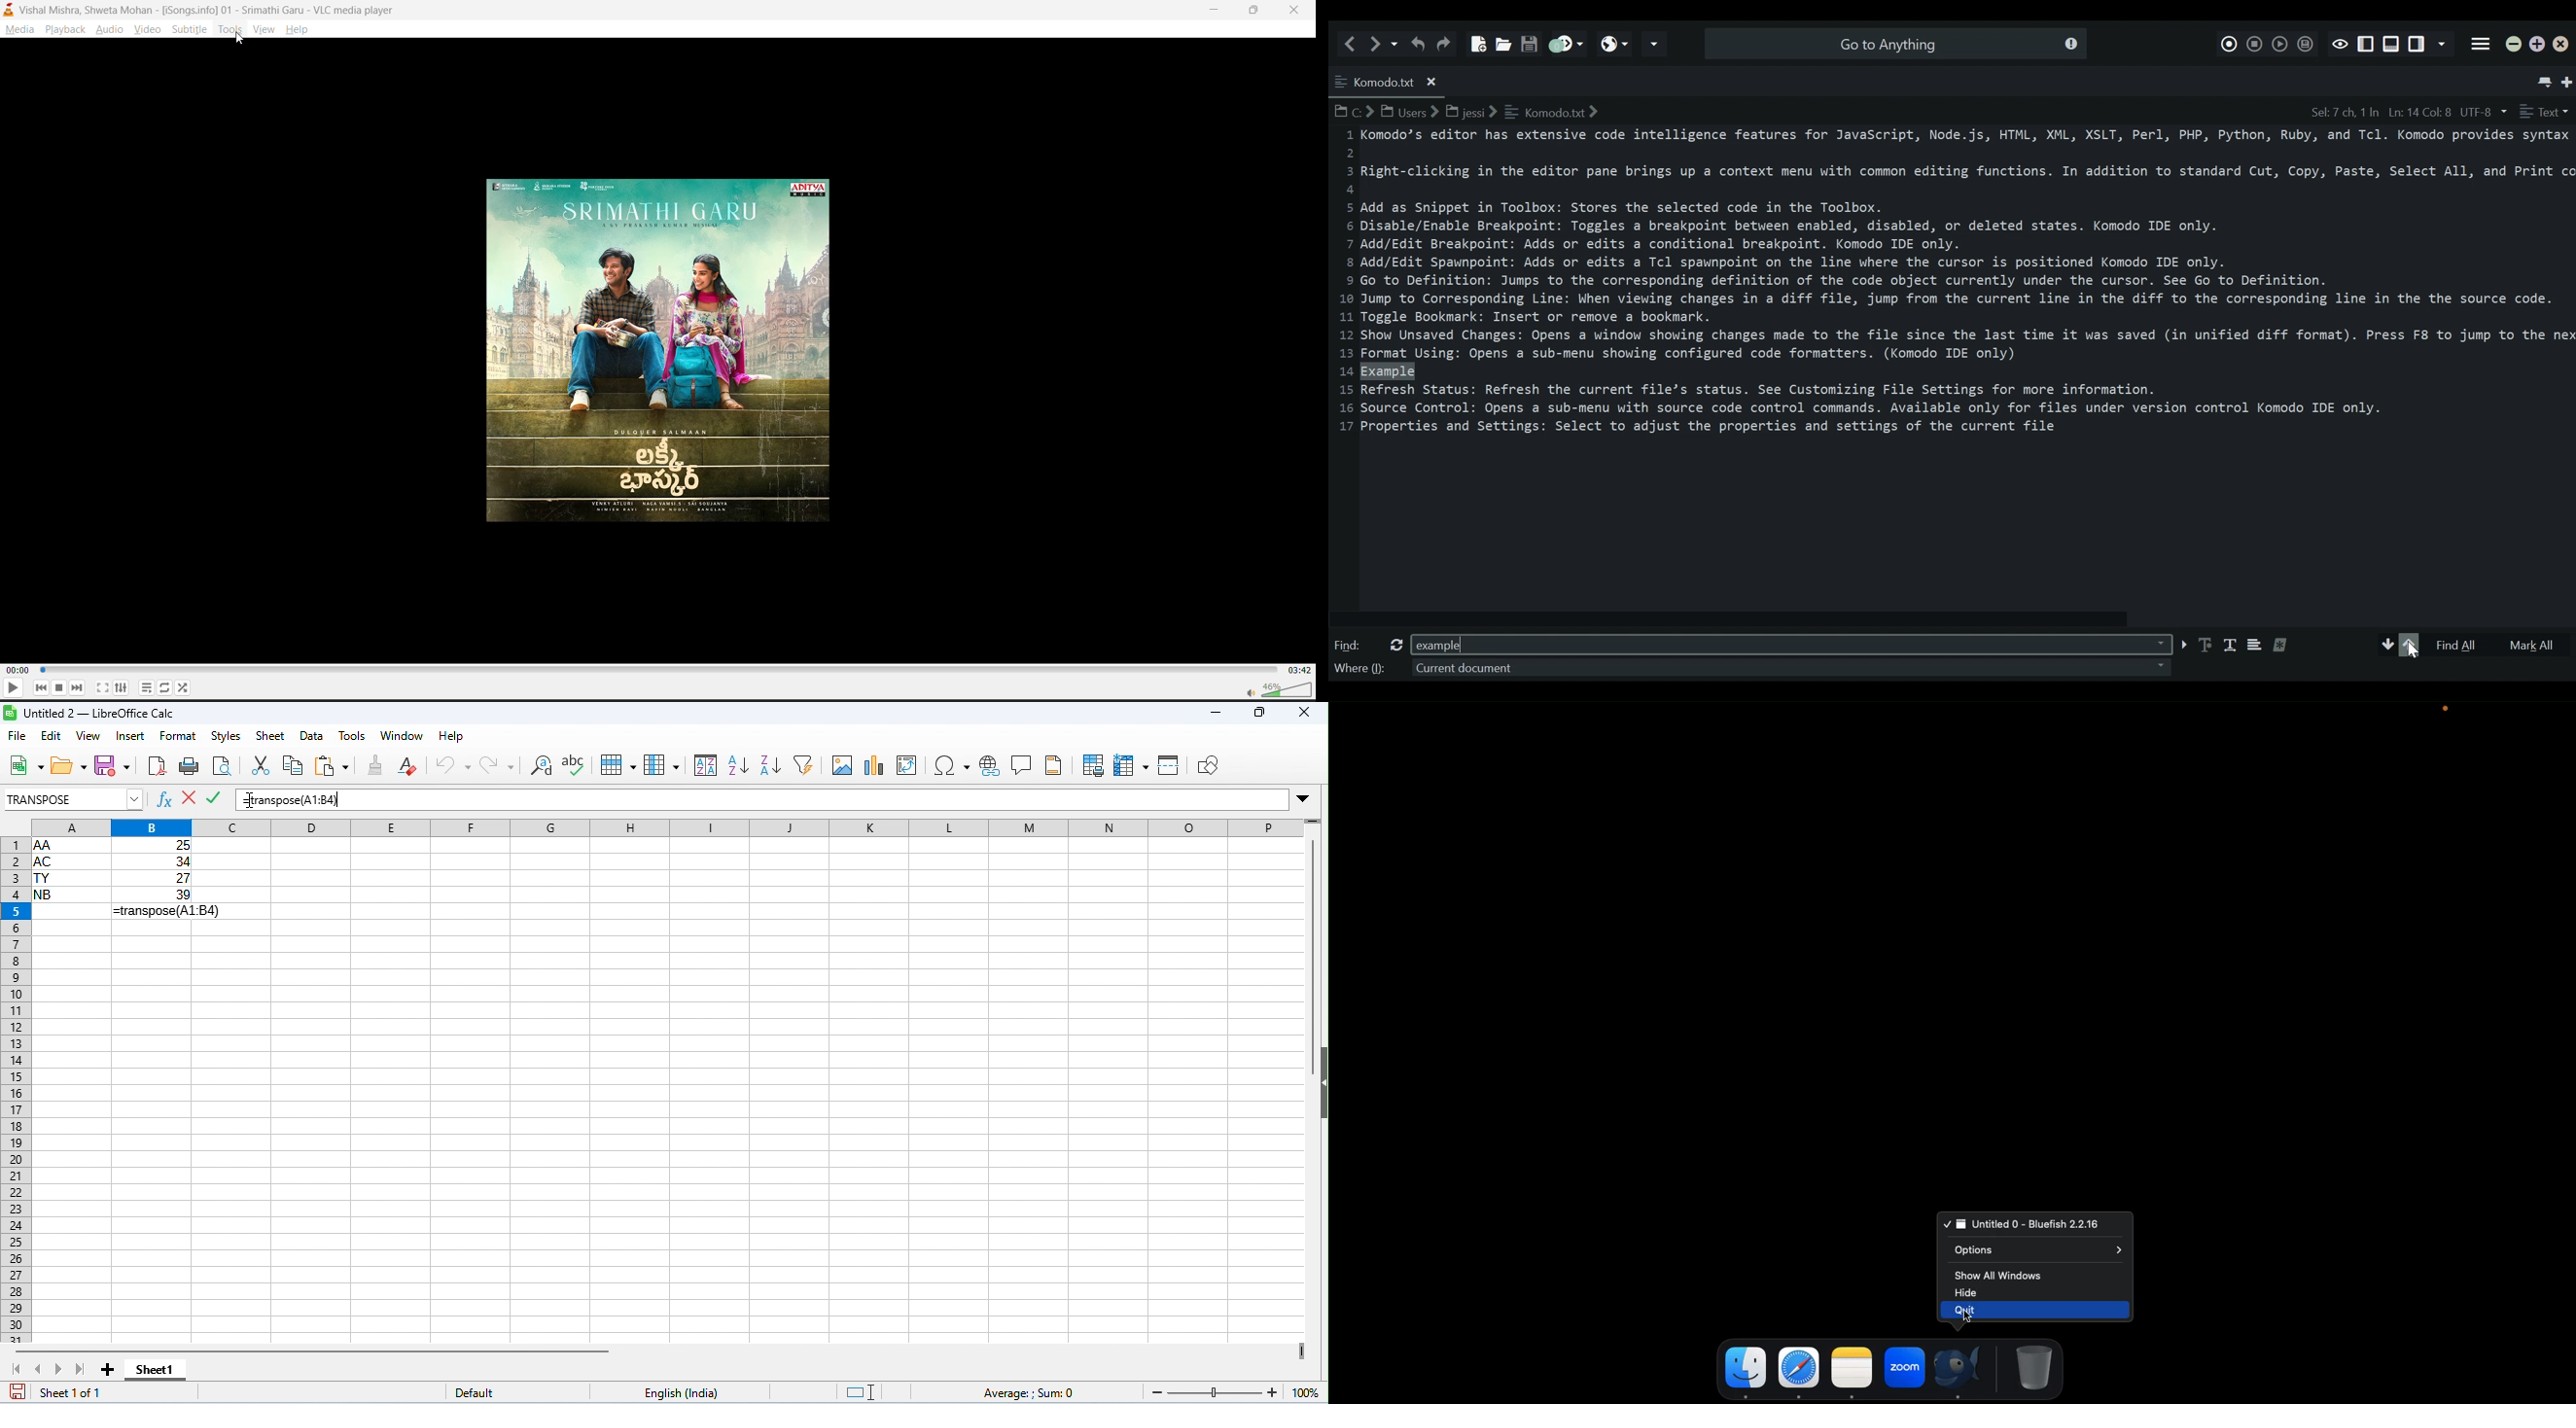  Describe the element at coordinates (69, 768) in the screenshot. I see `open` at that location.